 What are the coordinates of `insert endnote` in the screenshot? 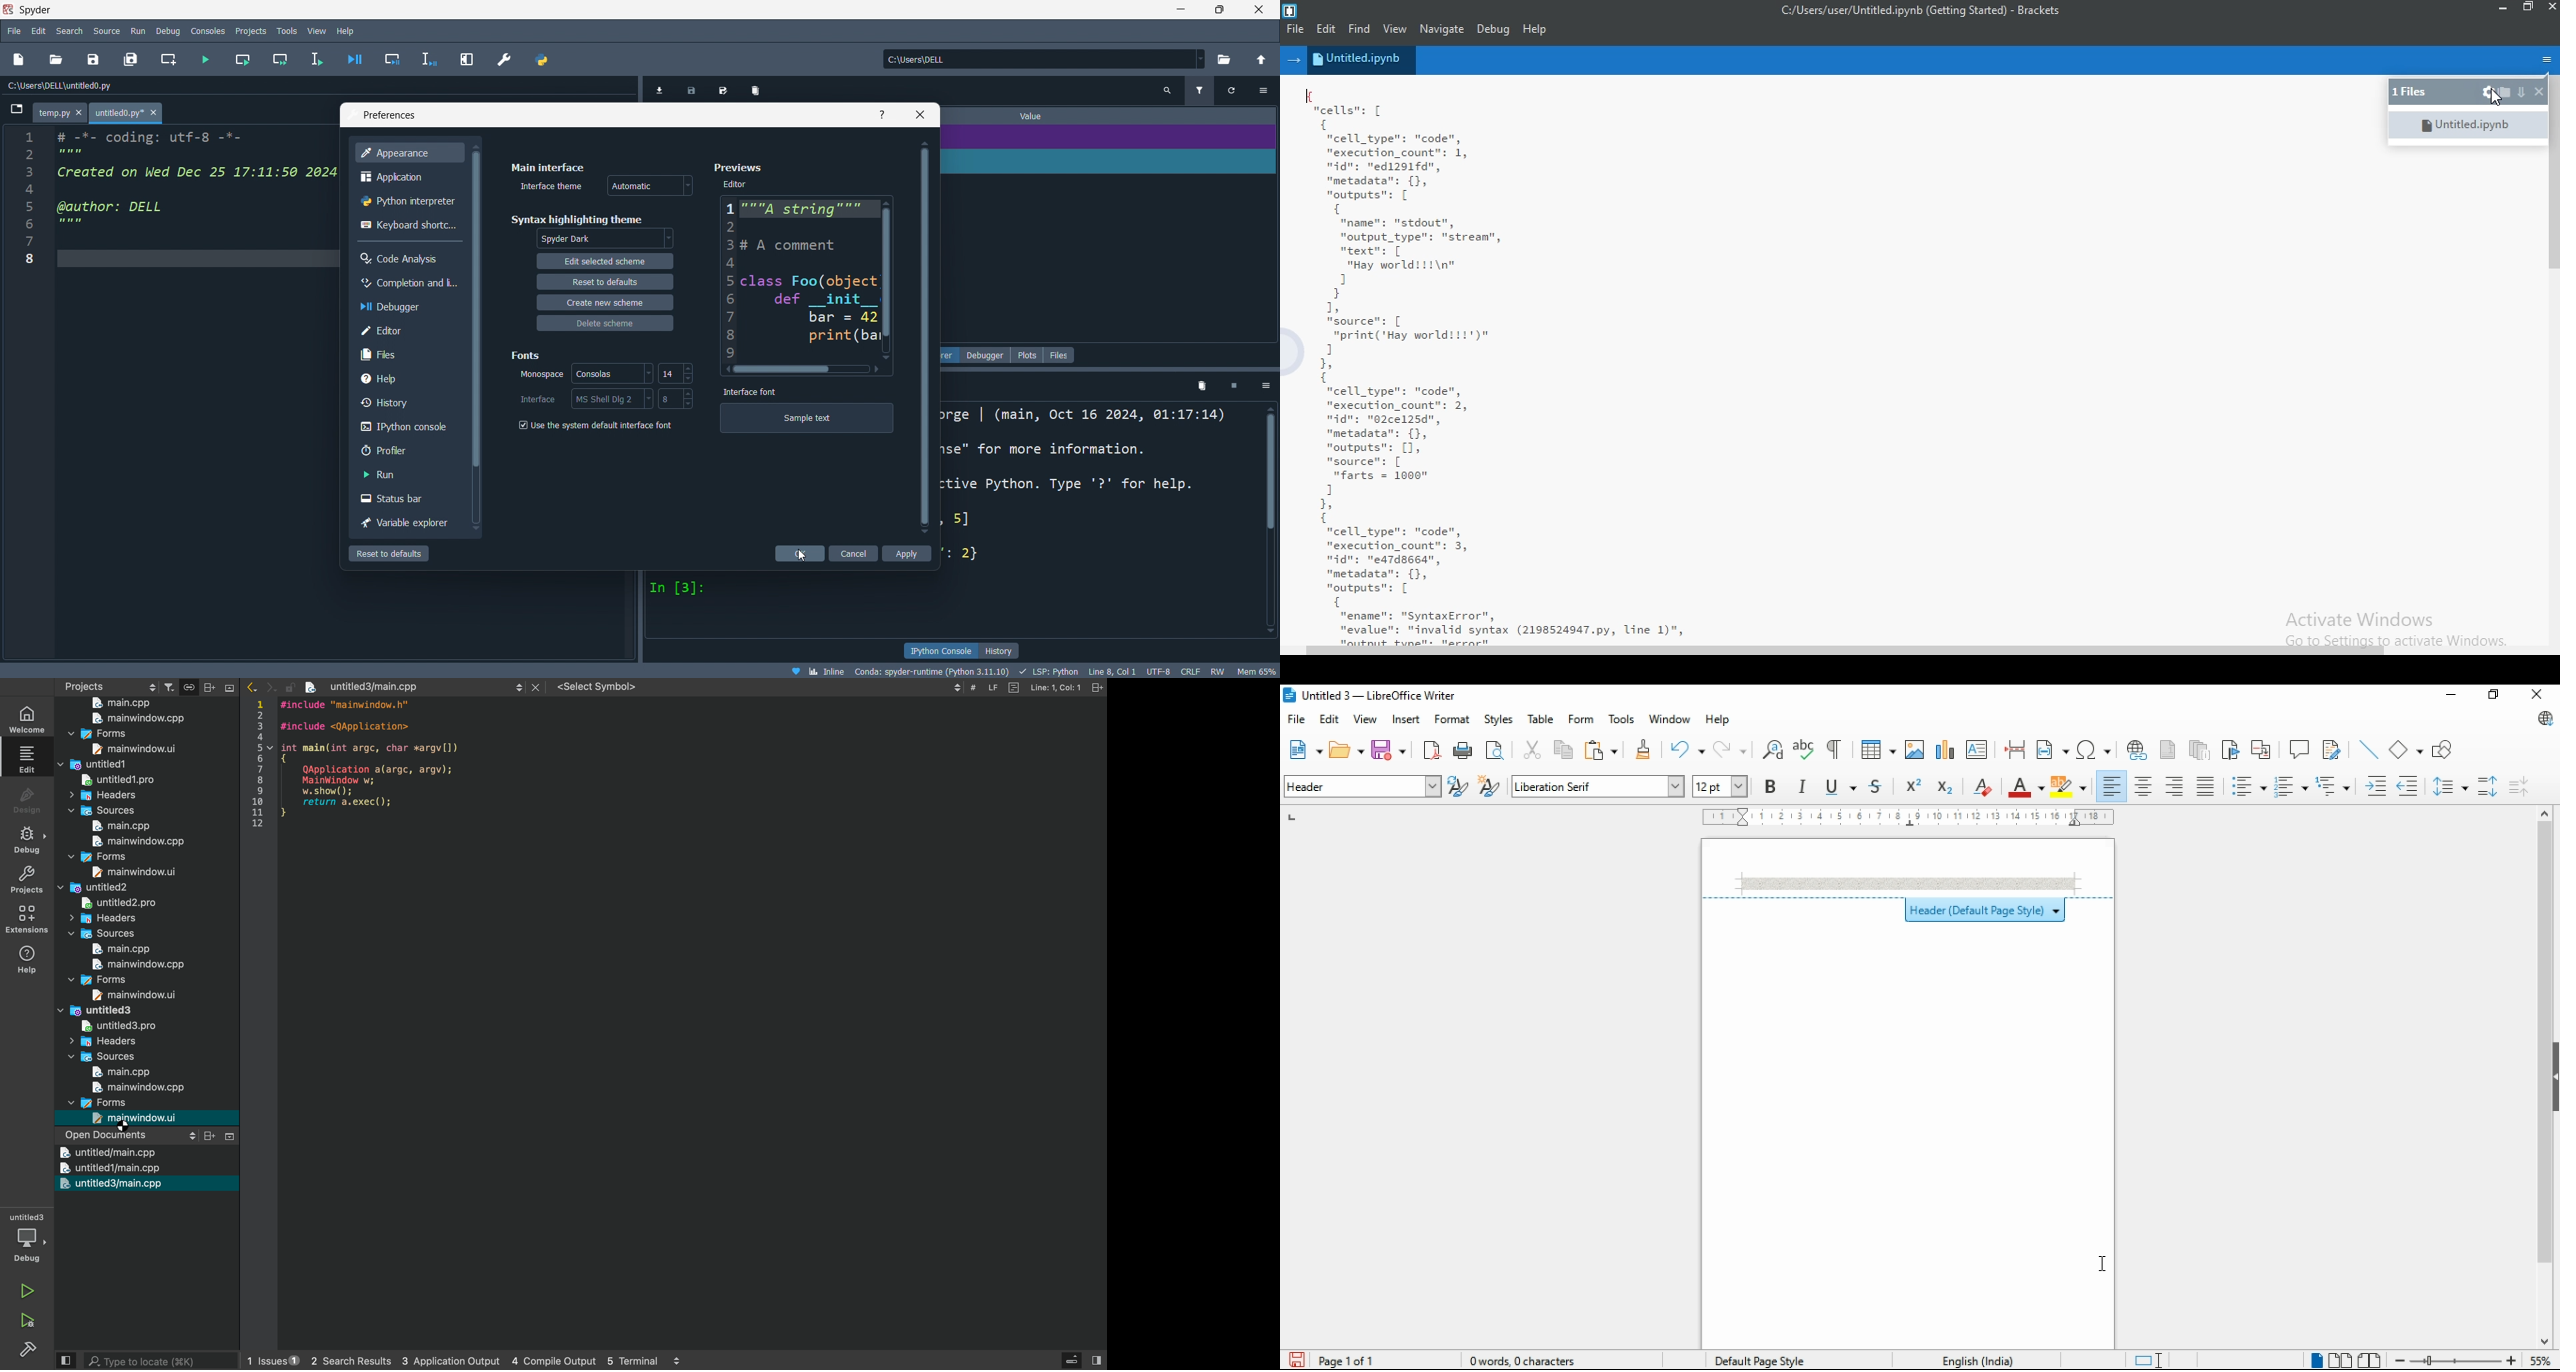 It's located at (2201, 749).